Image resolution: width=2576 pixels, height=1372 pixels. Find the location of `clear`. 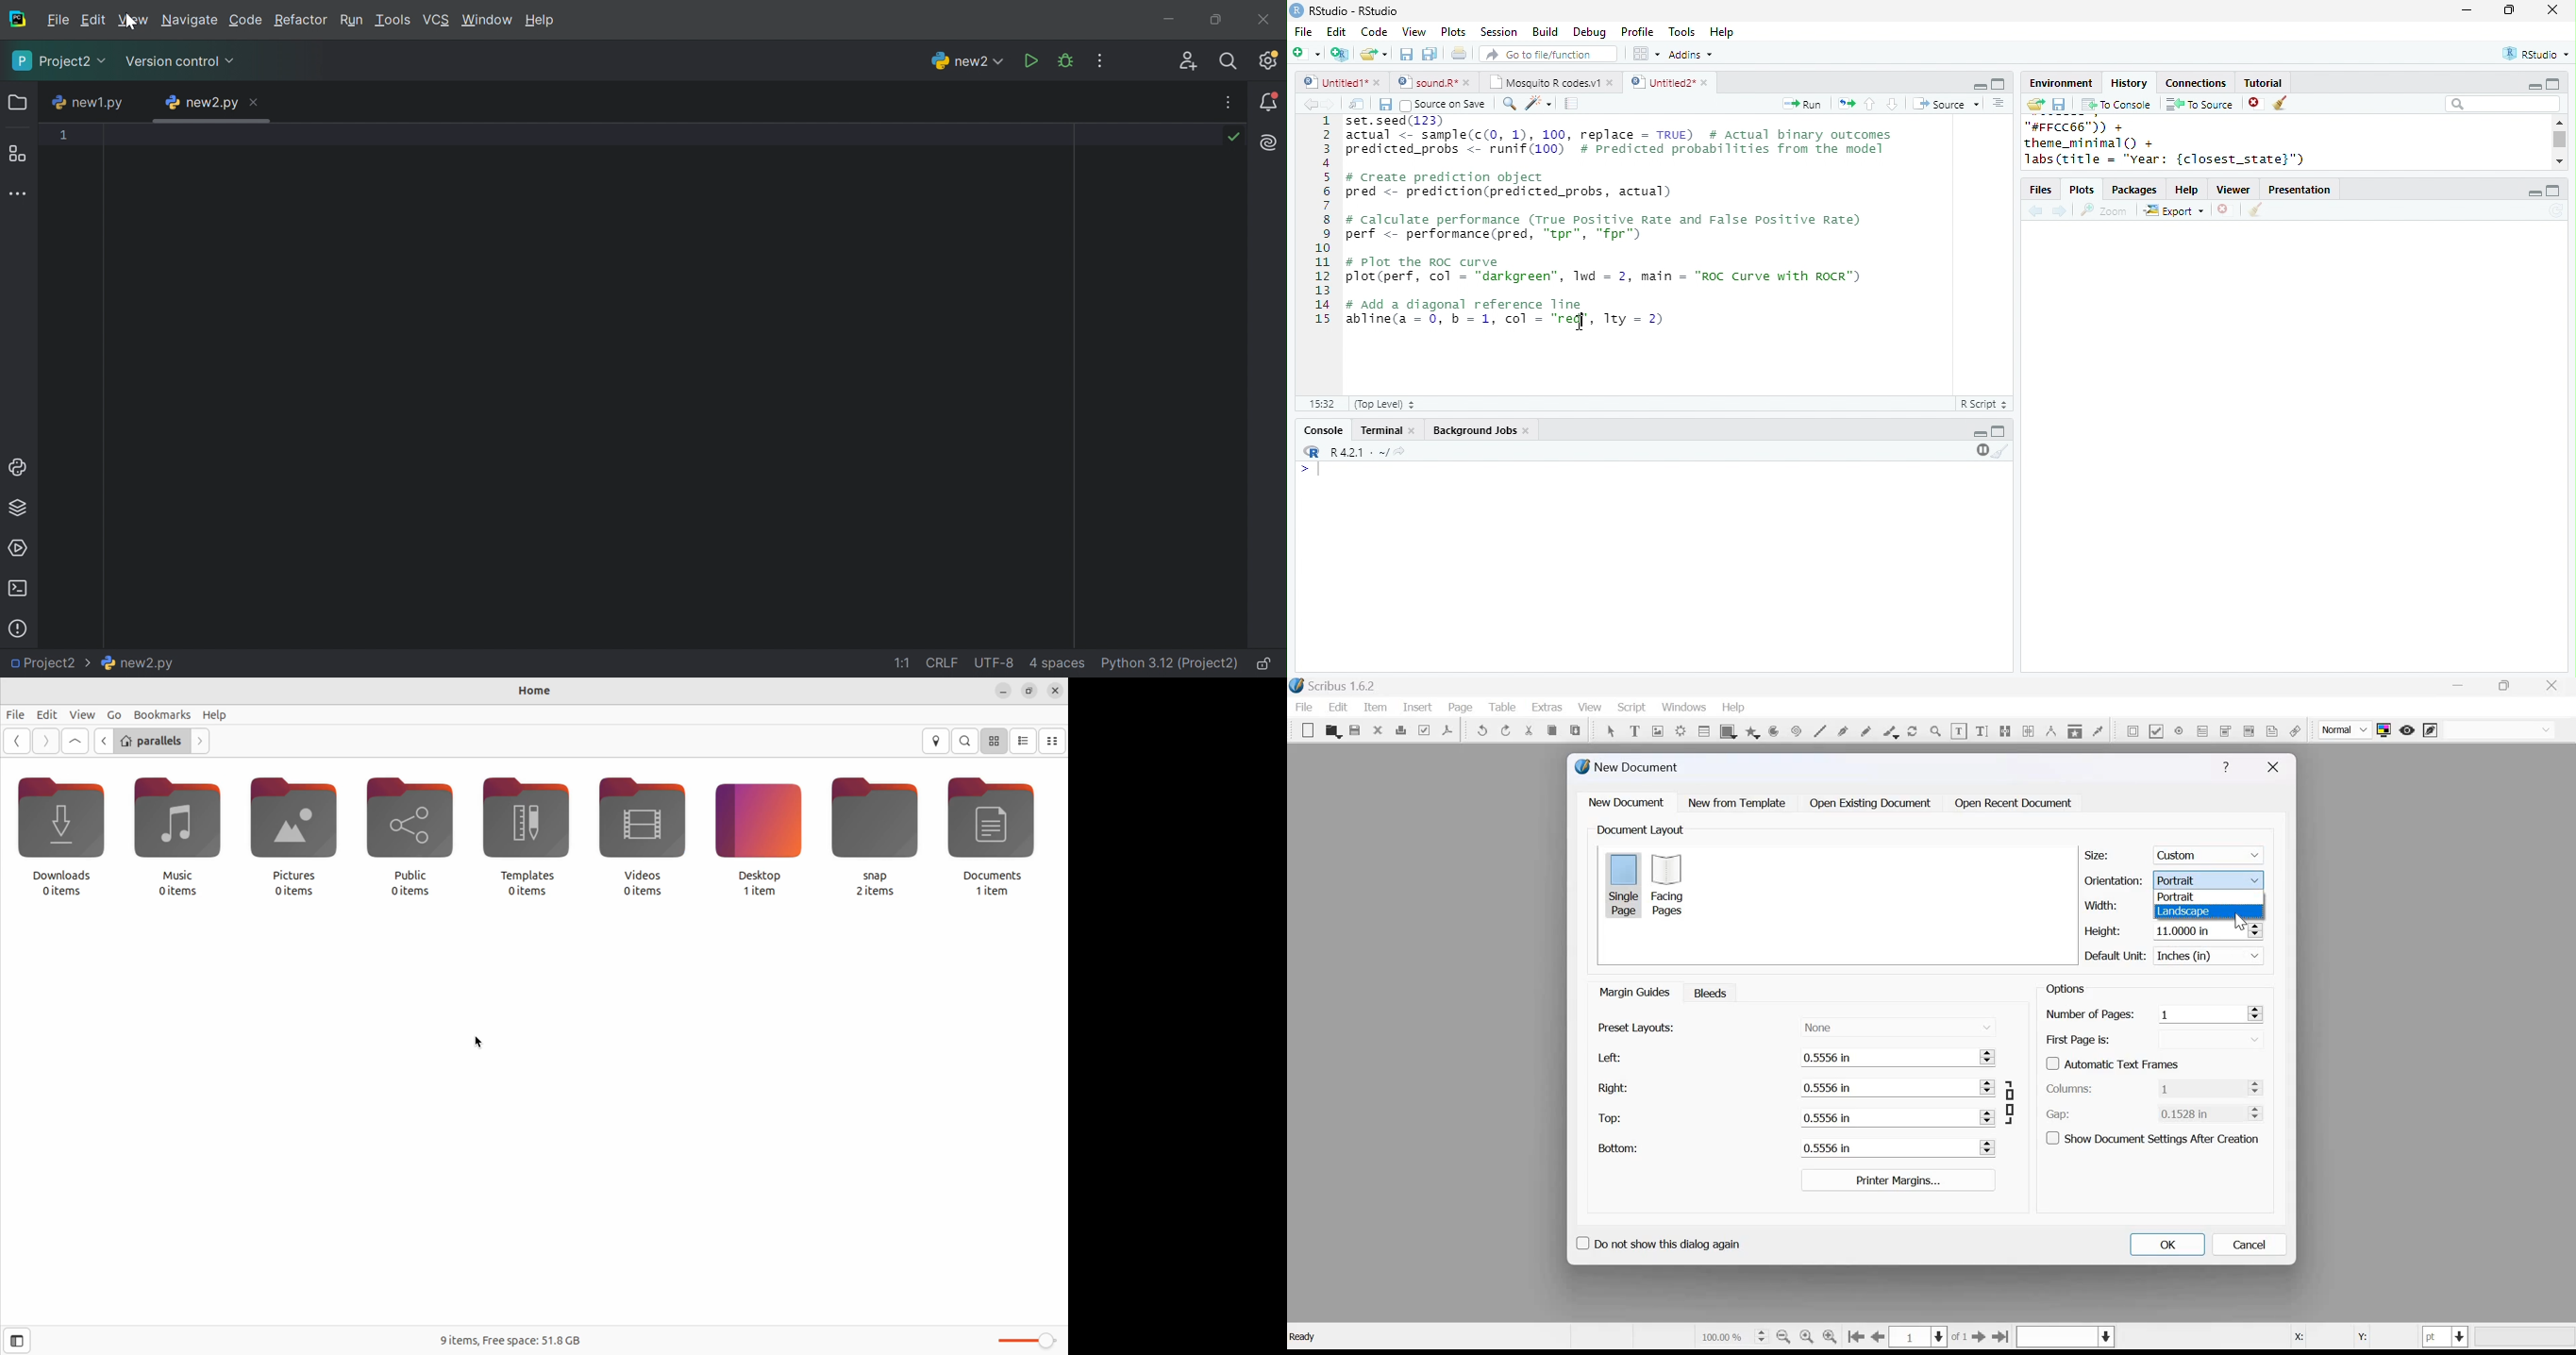

clear is located at coordinates (2255, 210).